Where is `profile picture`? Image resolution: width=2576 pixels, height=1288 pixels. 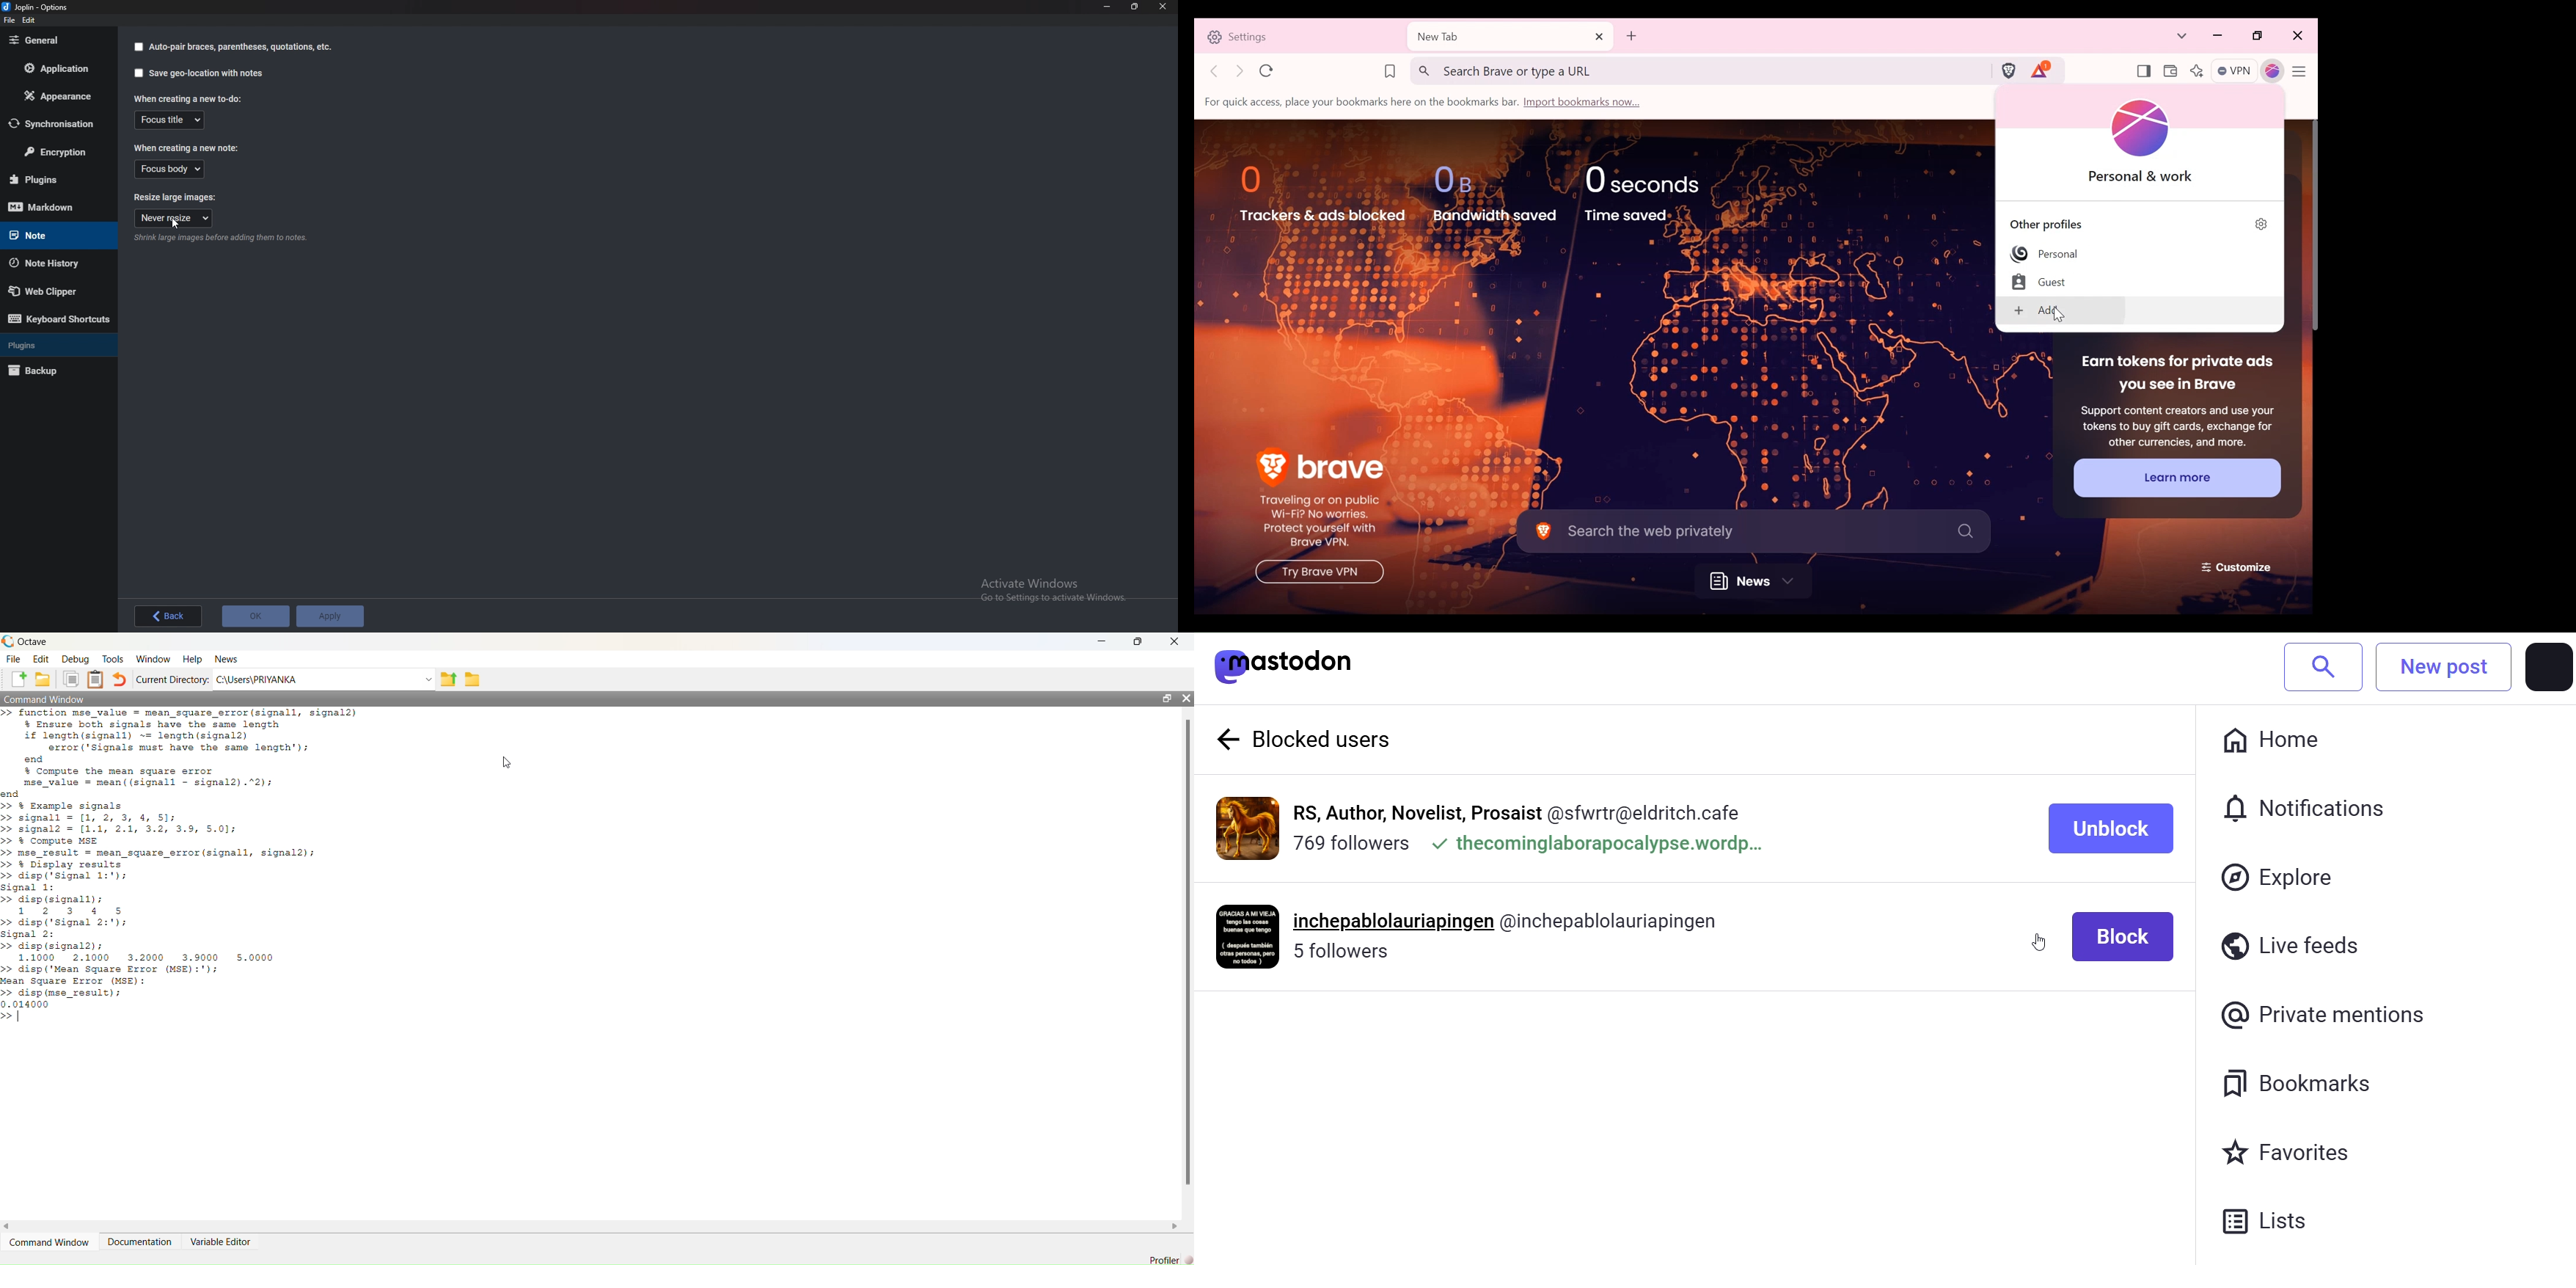
profile picture is located at coordinates (1248, 936).